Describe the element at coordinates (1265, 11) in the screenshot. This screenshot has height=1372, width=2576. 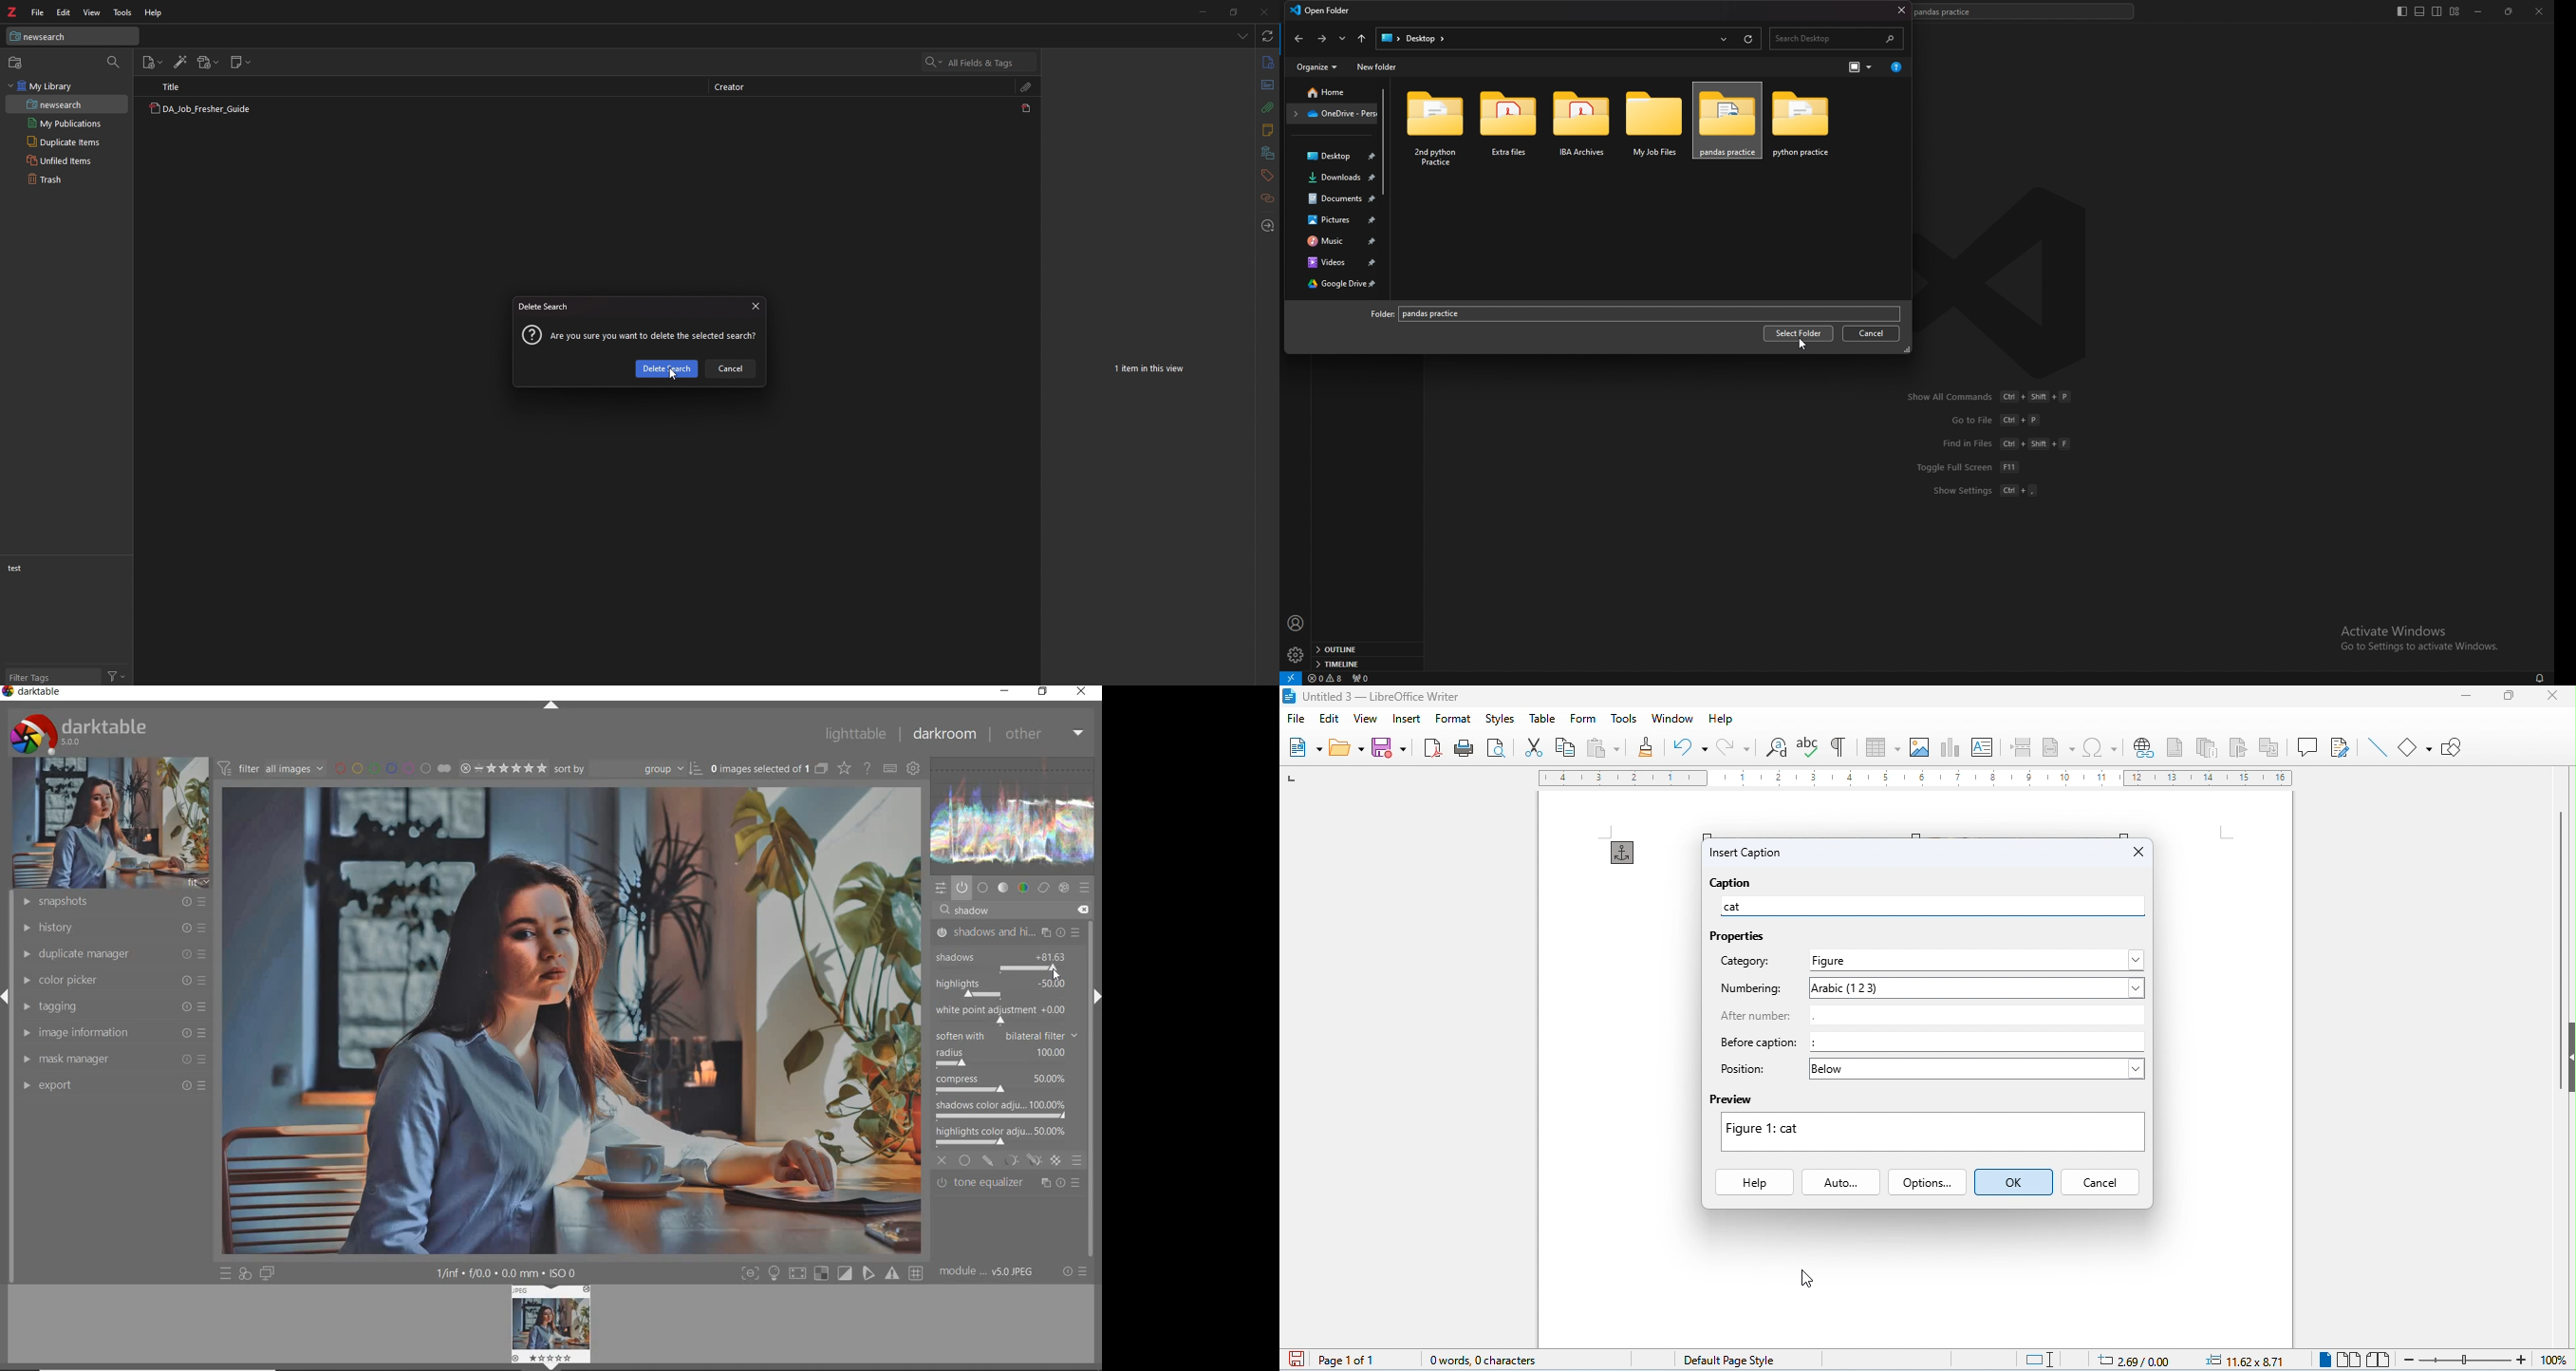
I see `Close` at that location.